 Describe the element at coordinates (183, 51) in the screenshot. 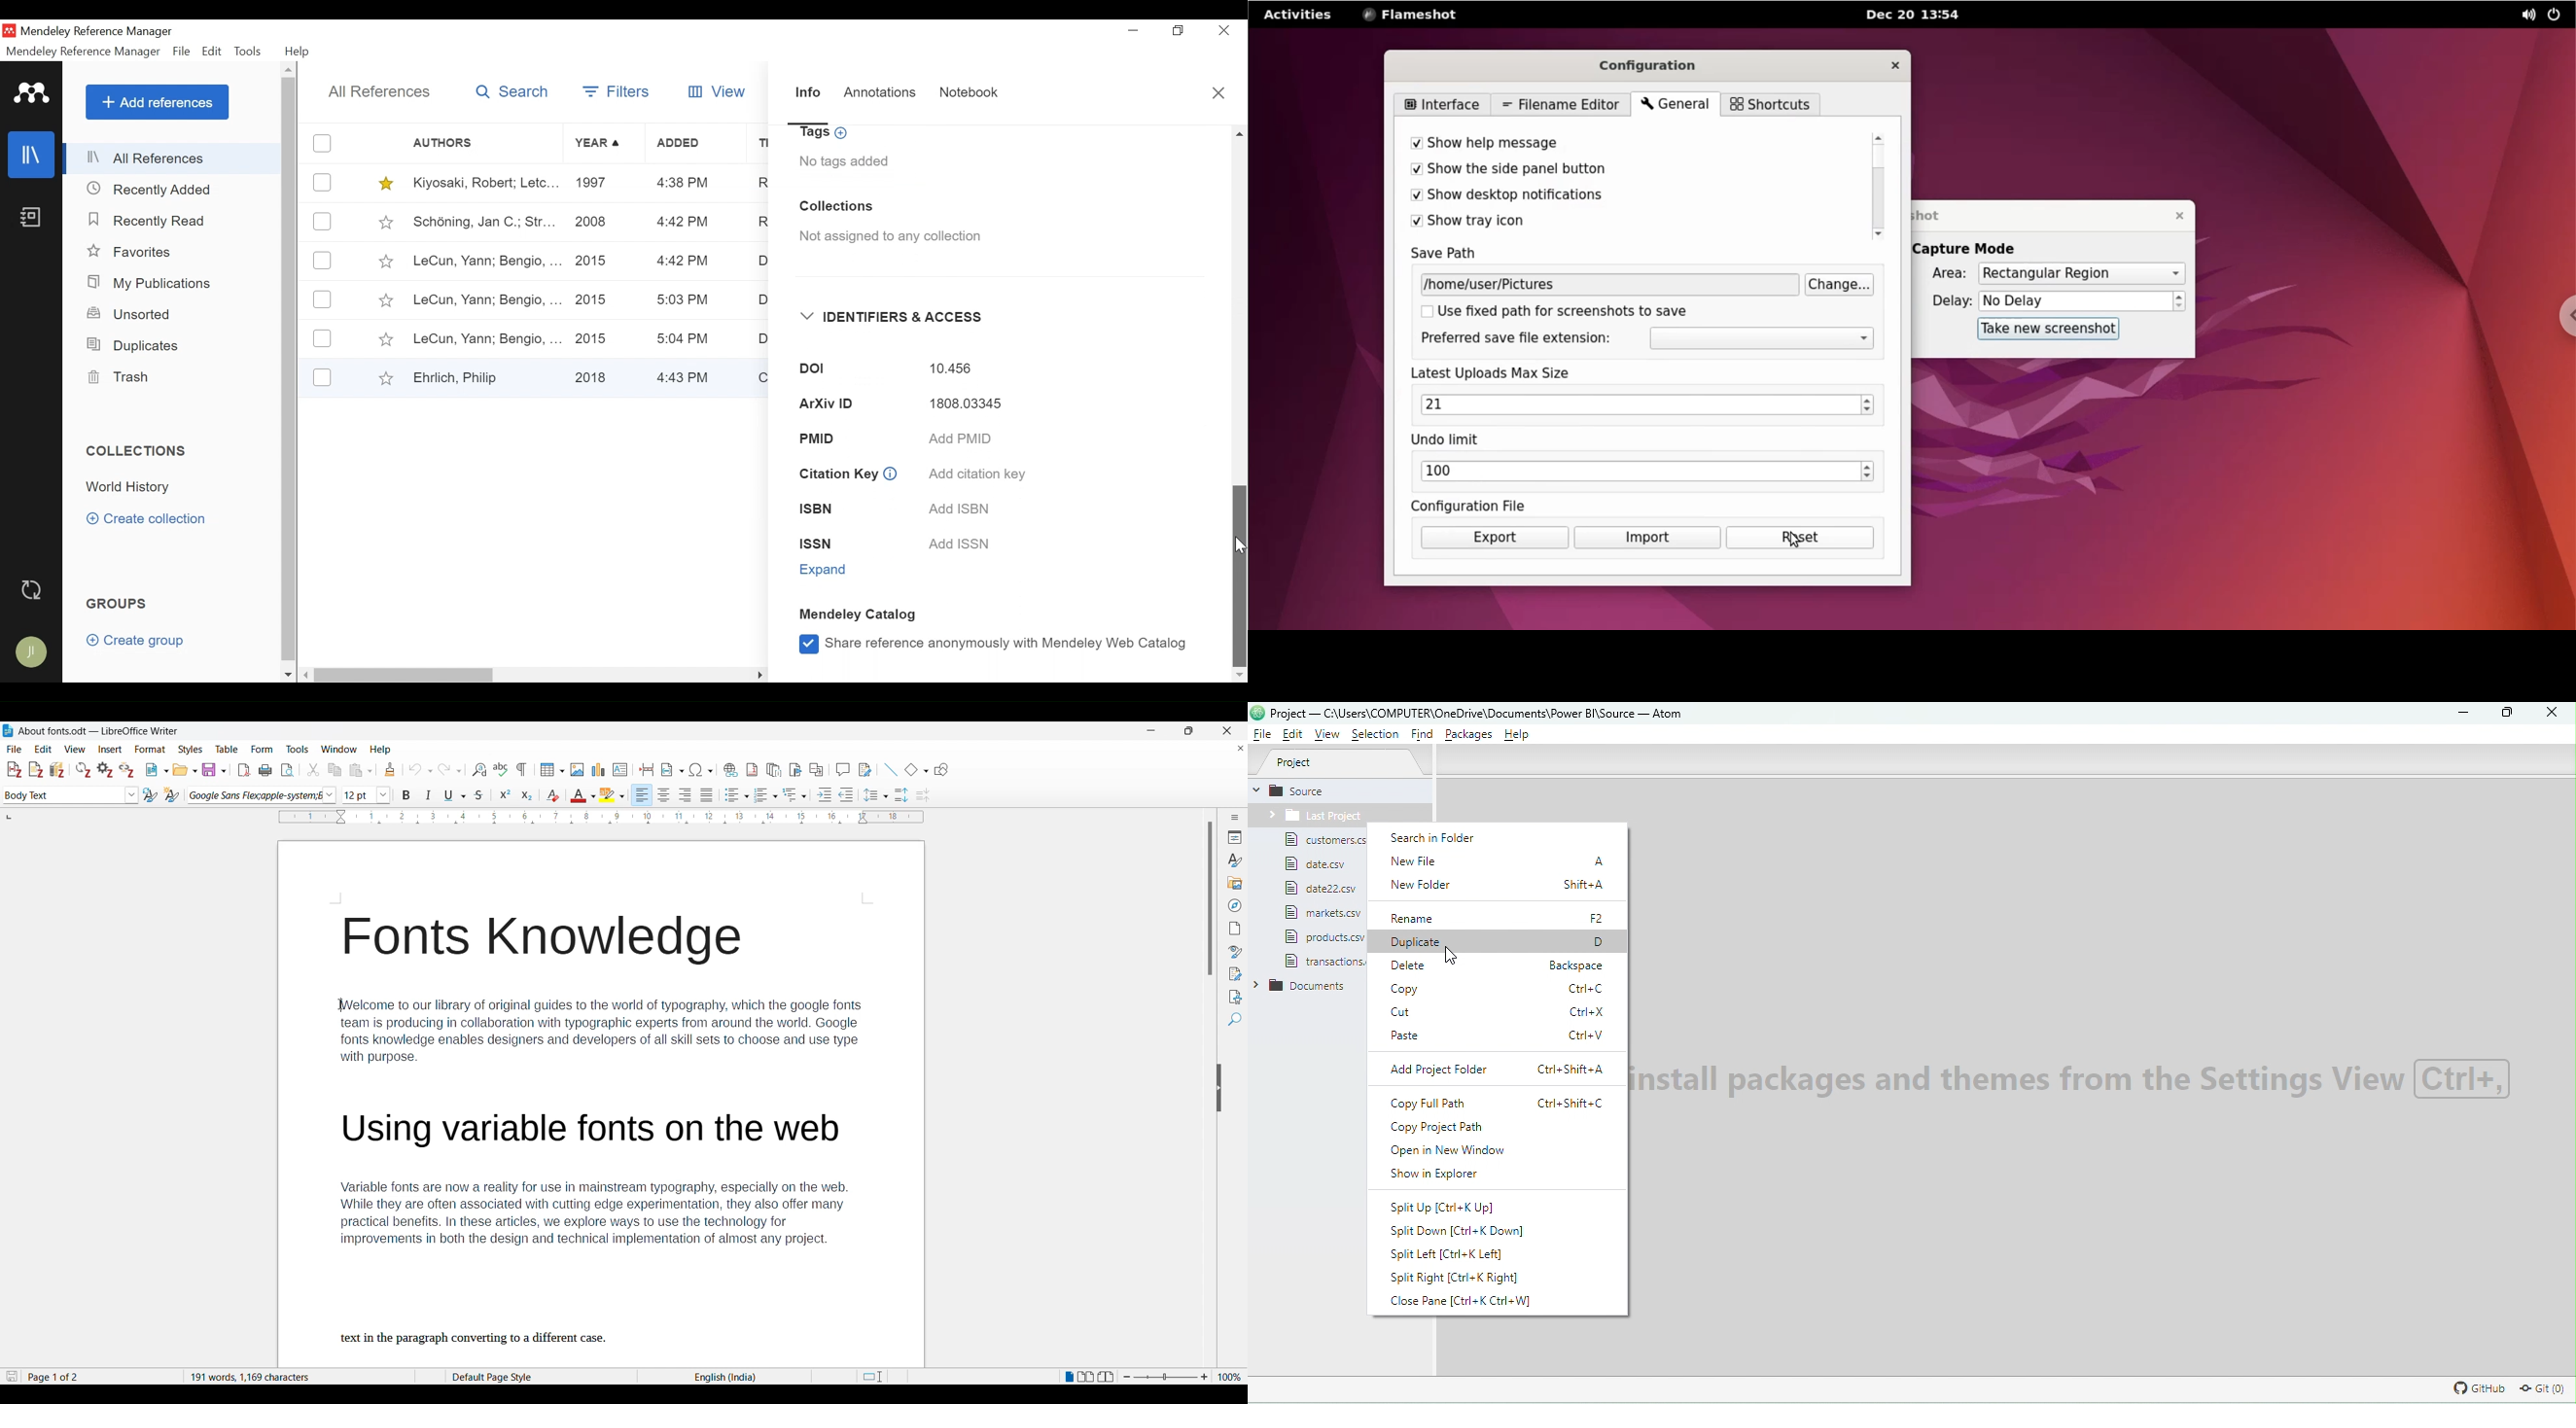

I see `File` at that location.